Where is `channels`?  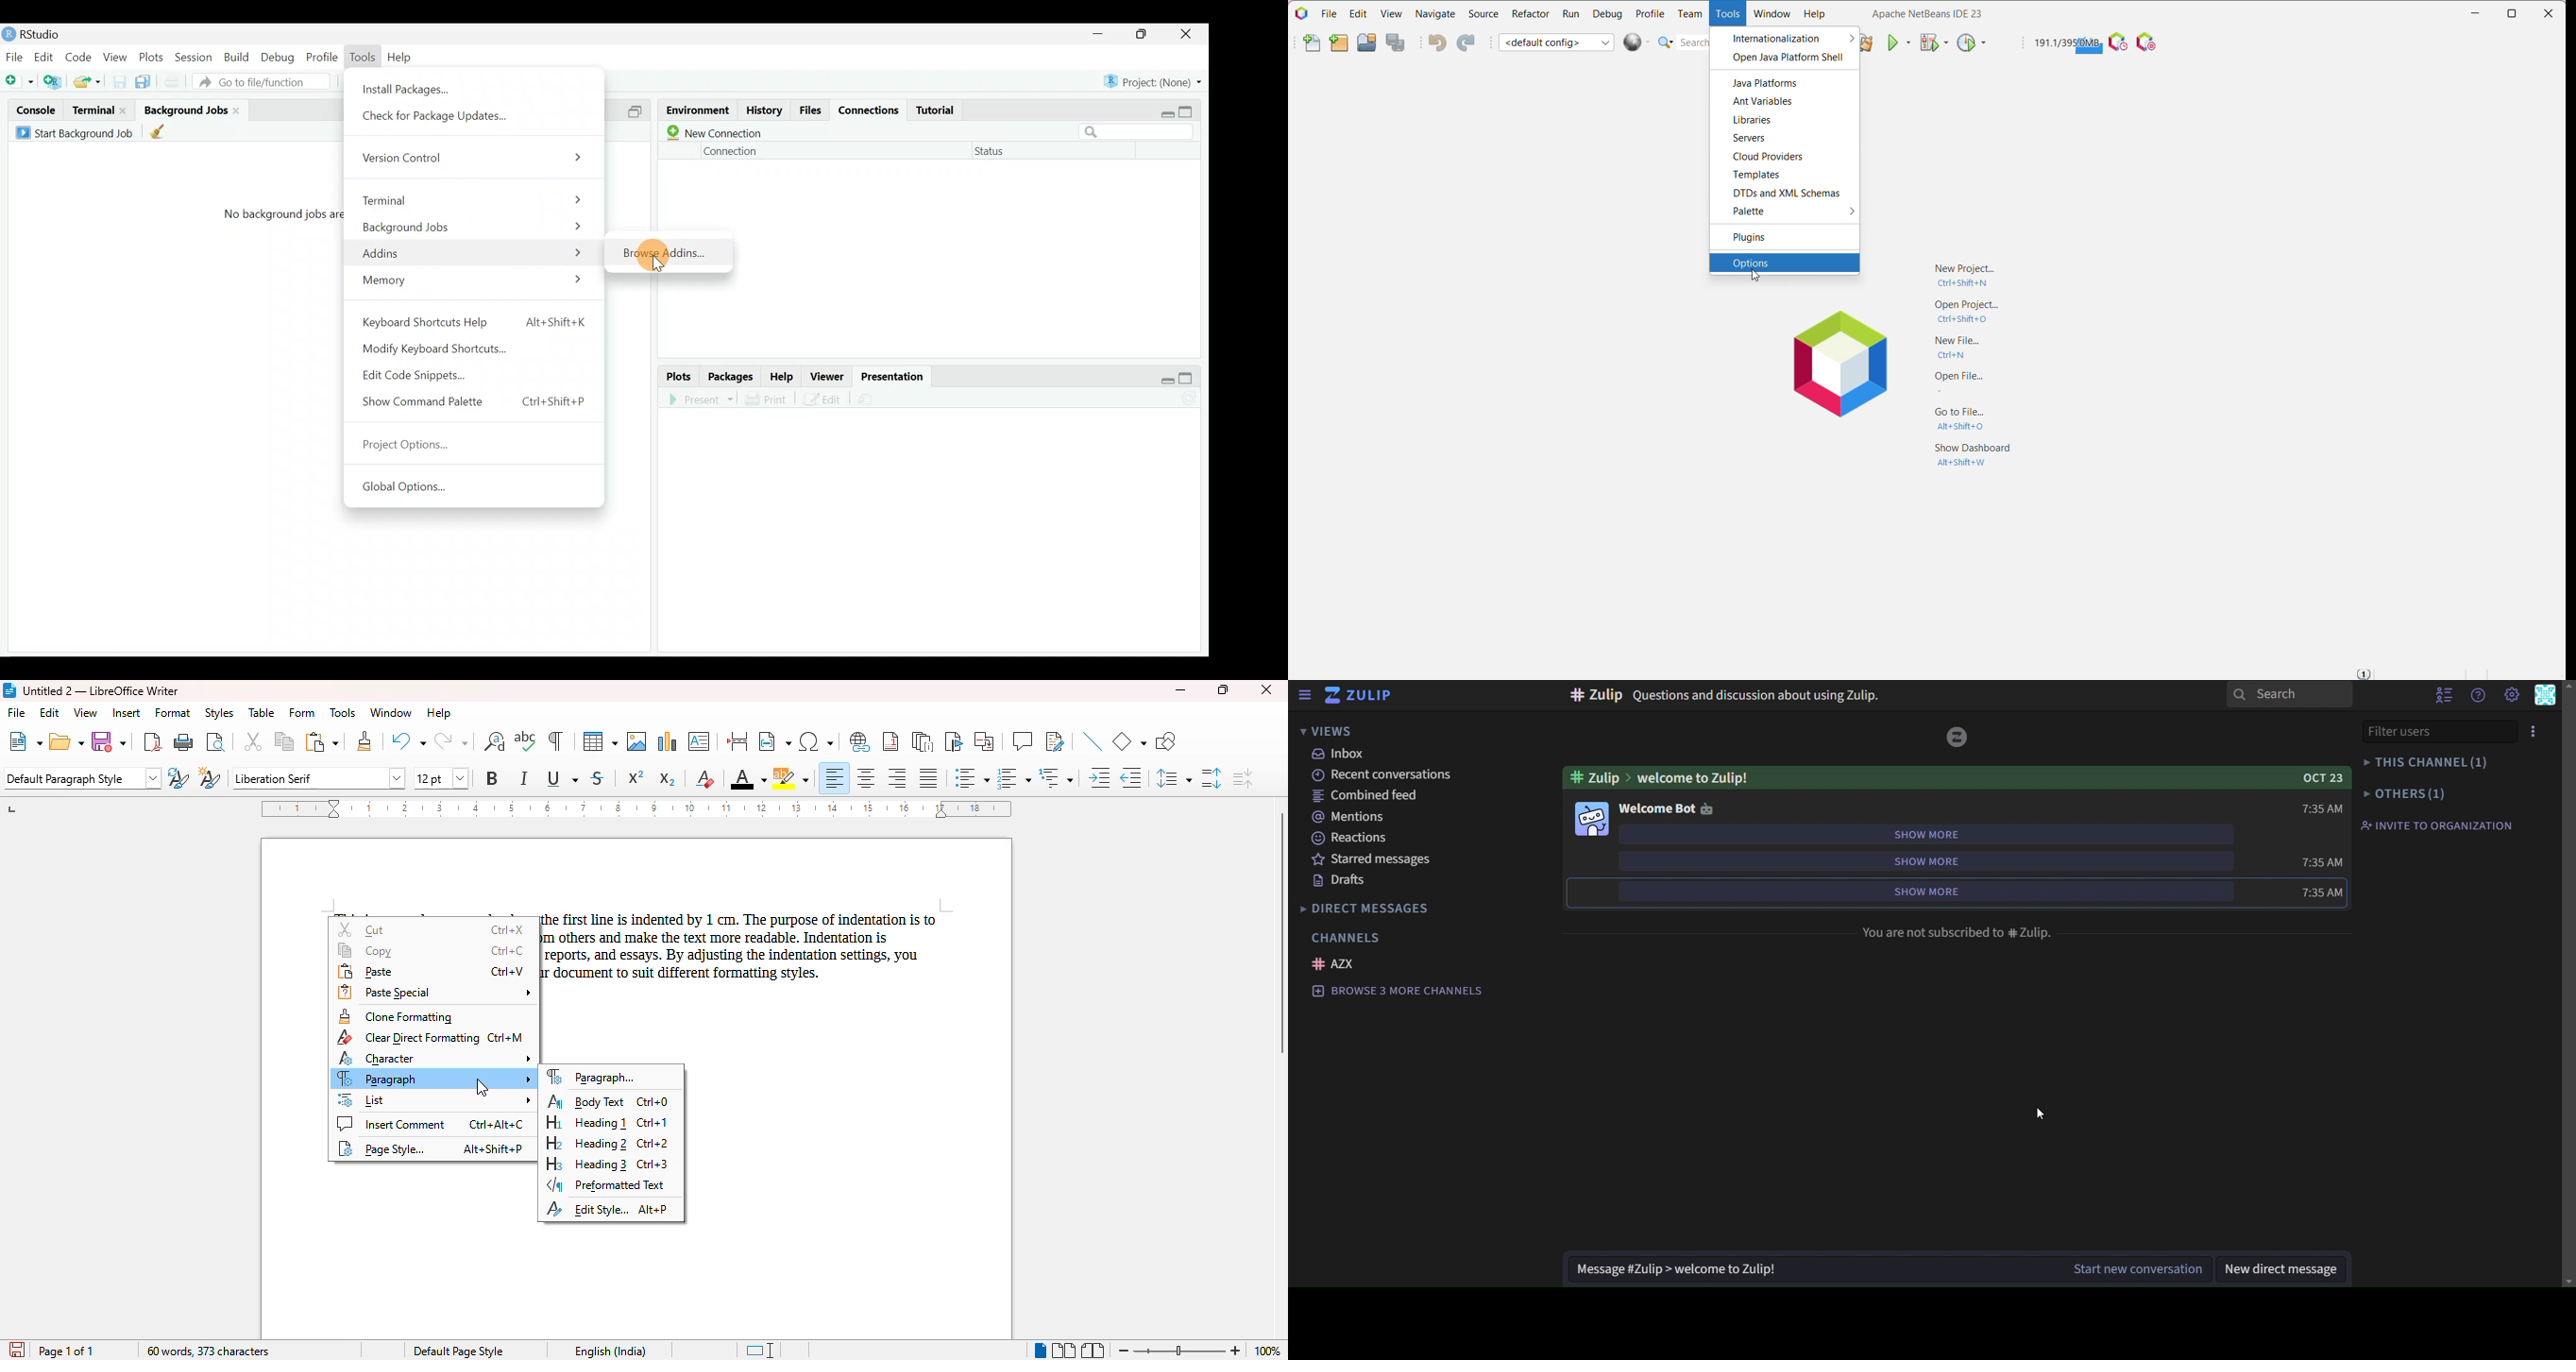
channels is located at coordinates (1349, 938).